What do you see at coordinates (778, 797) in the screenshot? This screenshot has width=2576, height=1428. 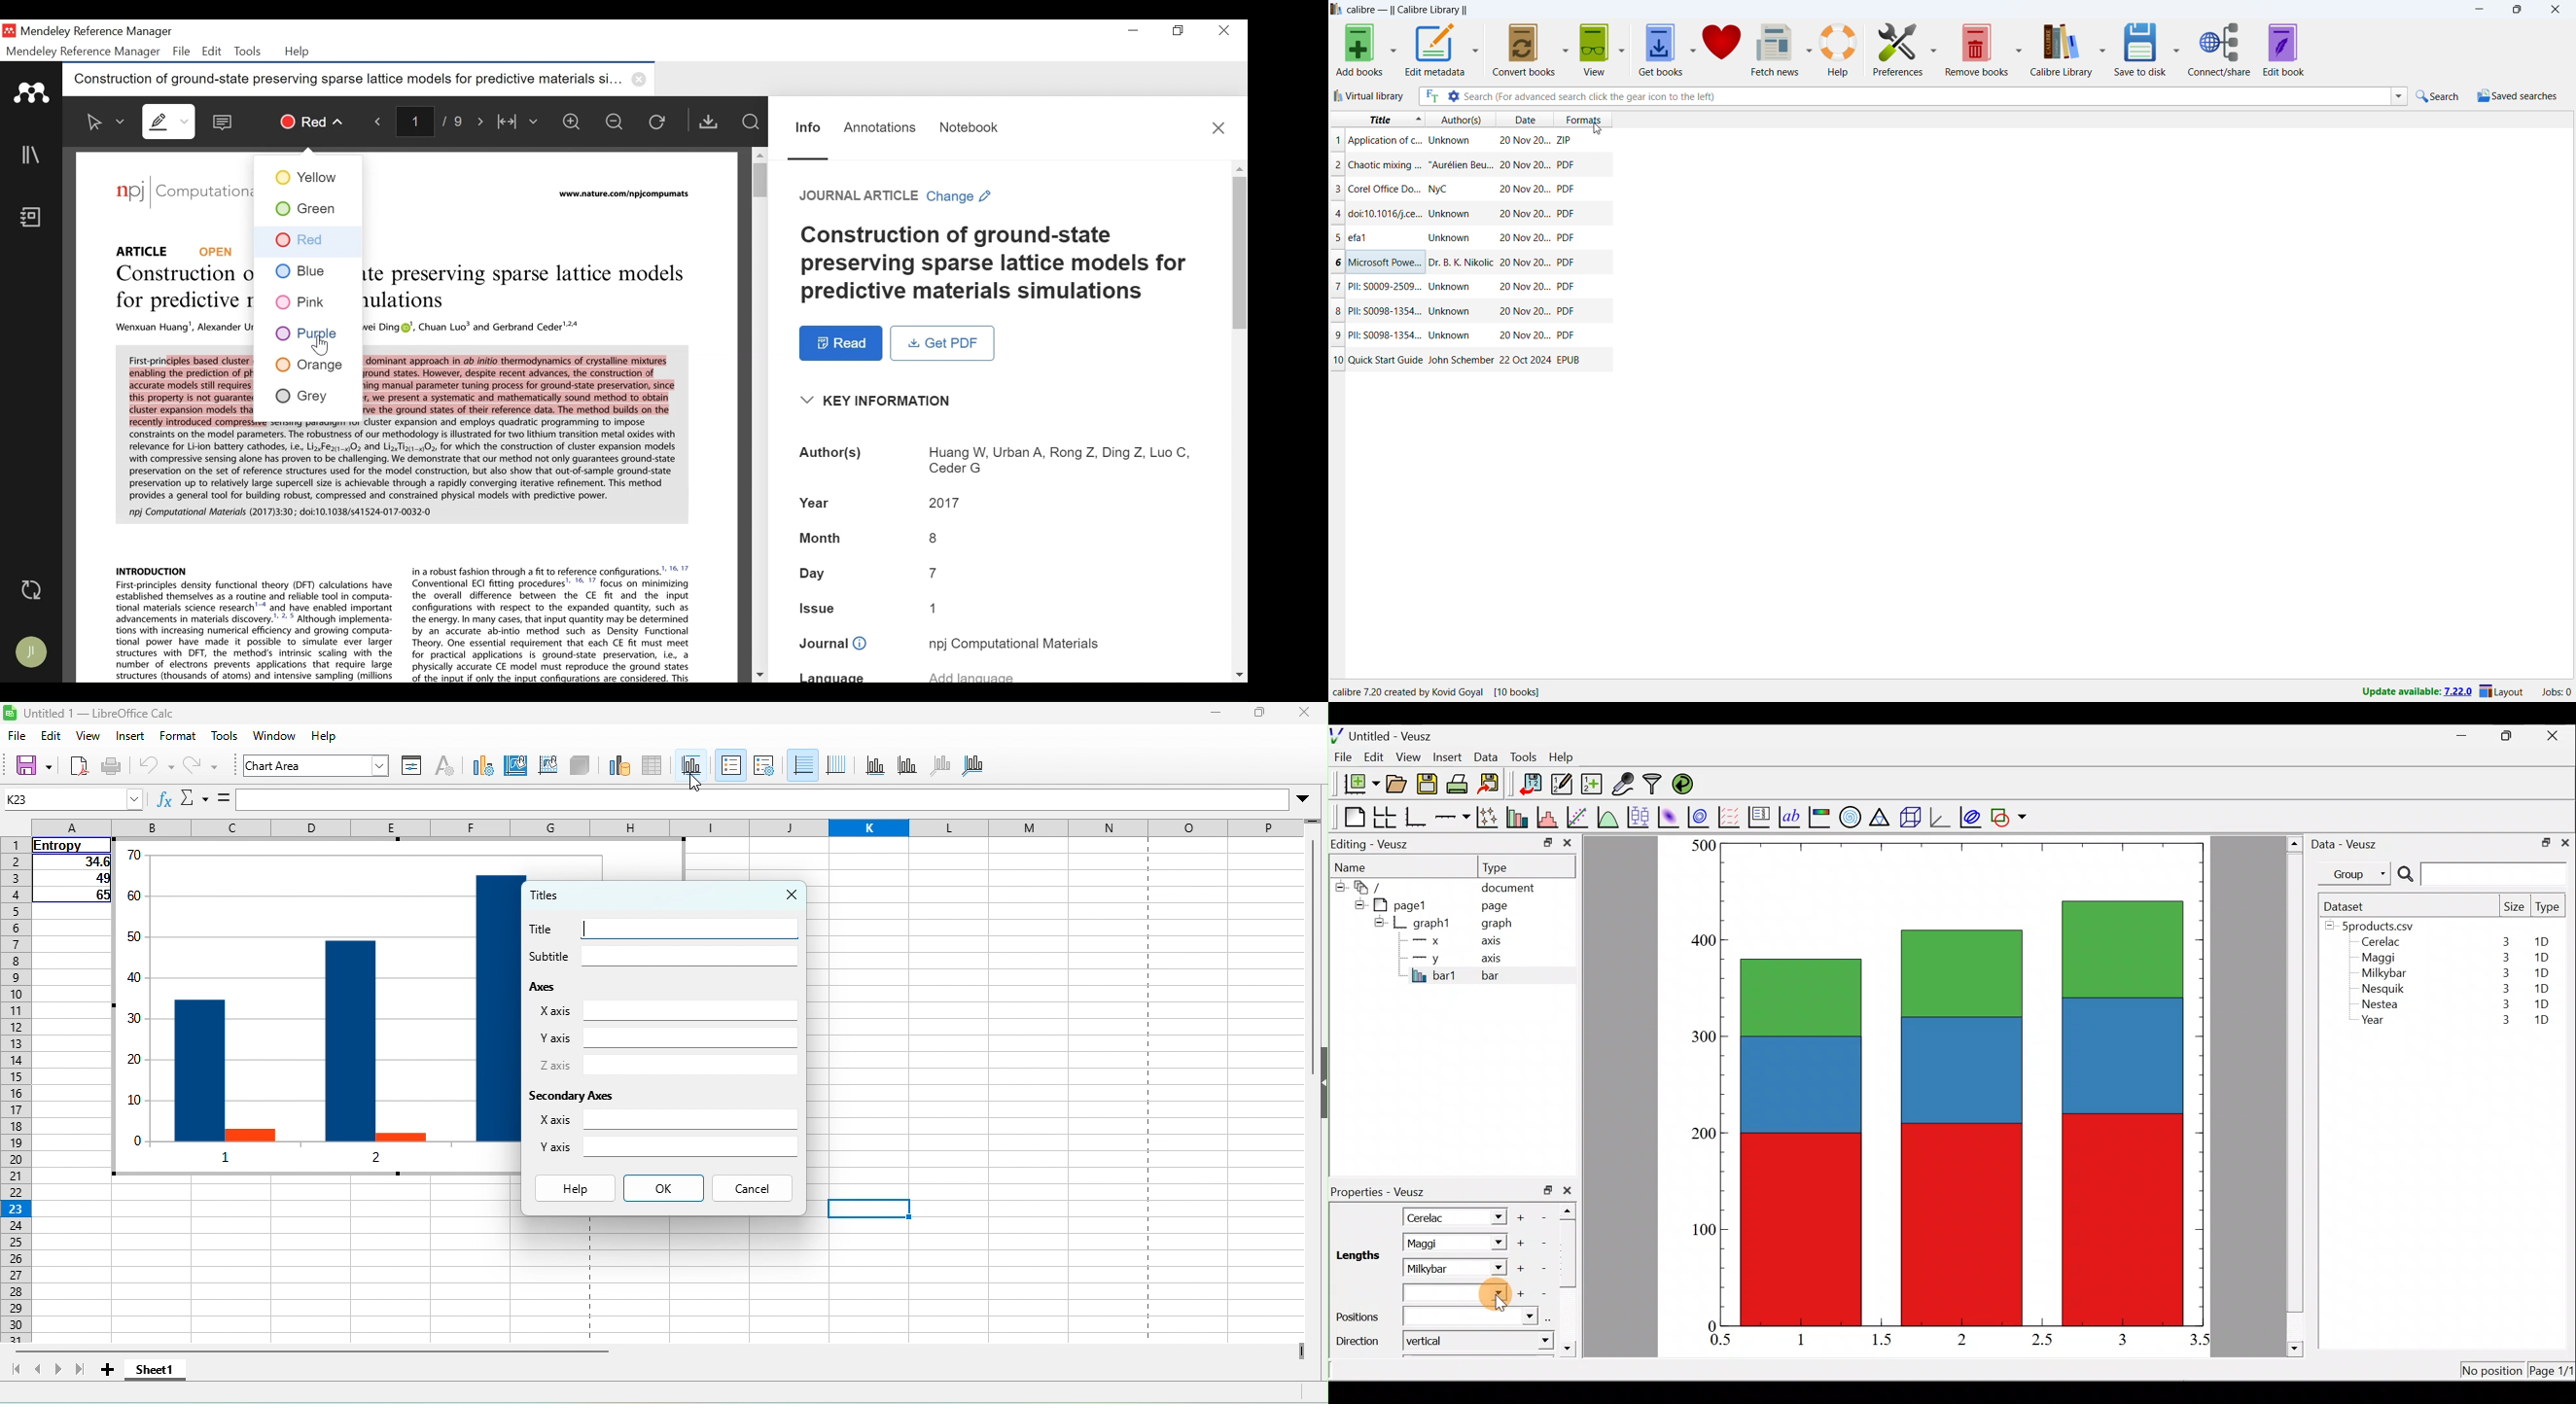 I see `formula bar` at bounding box center [778, 797].